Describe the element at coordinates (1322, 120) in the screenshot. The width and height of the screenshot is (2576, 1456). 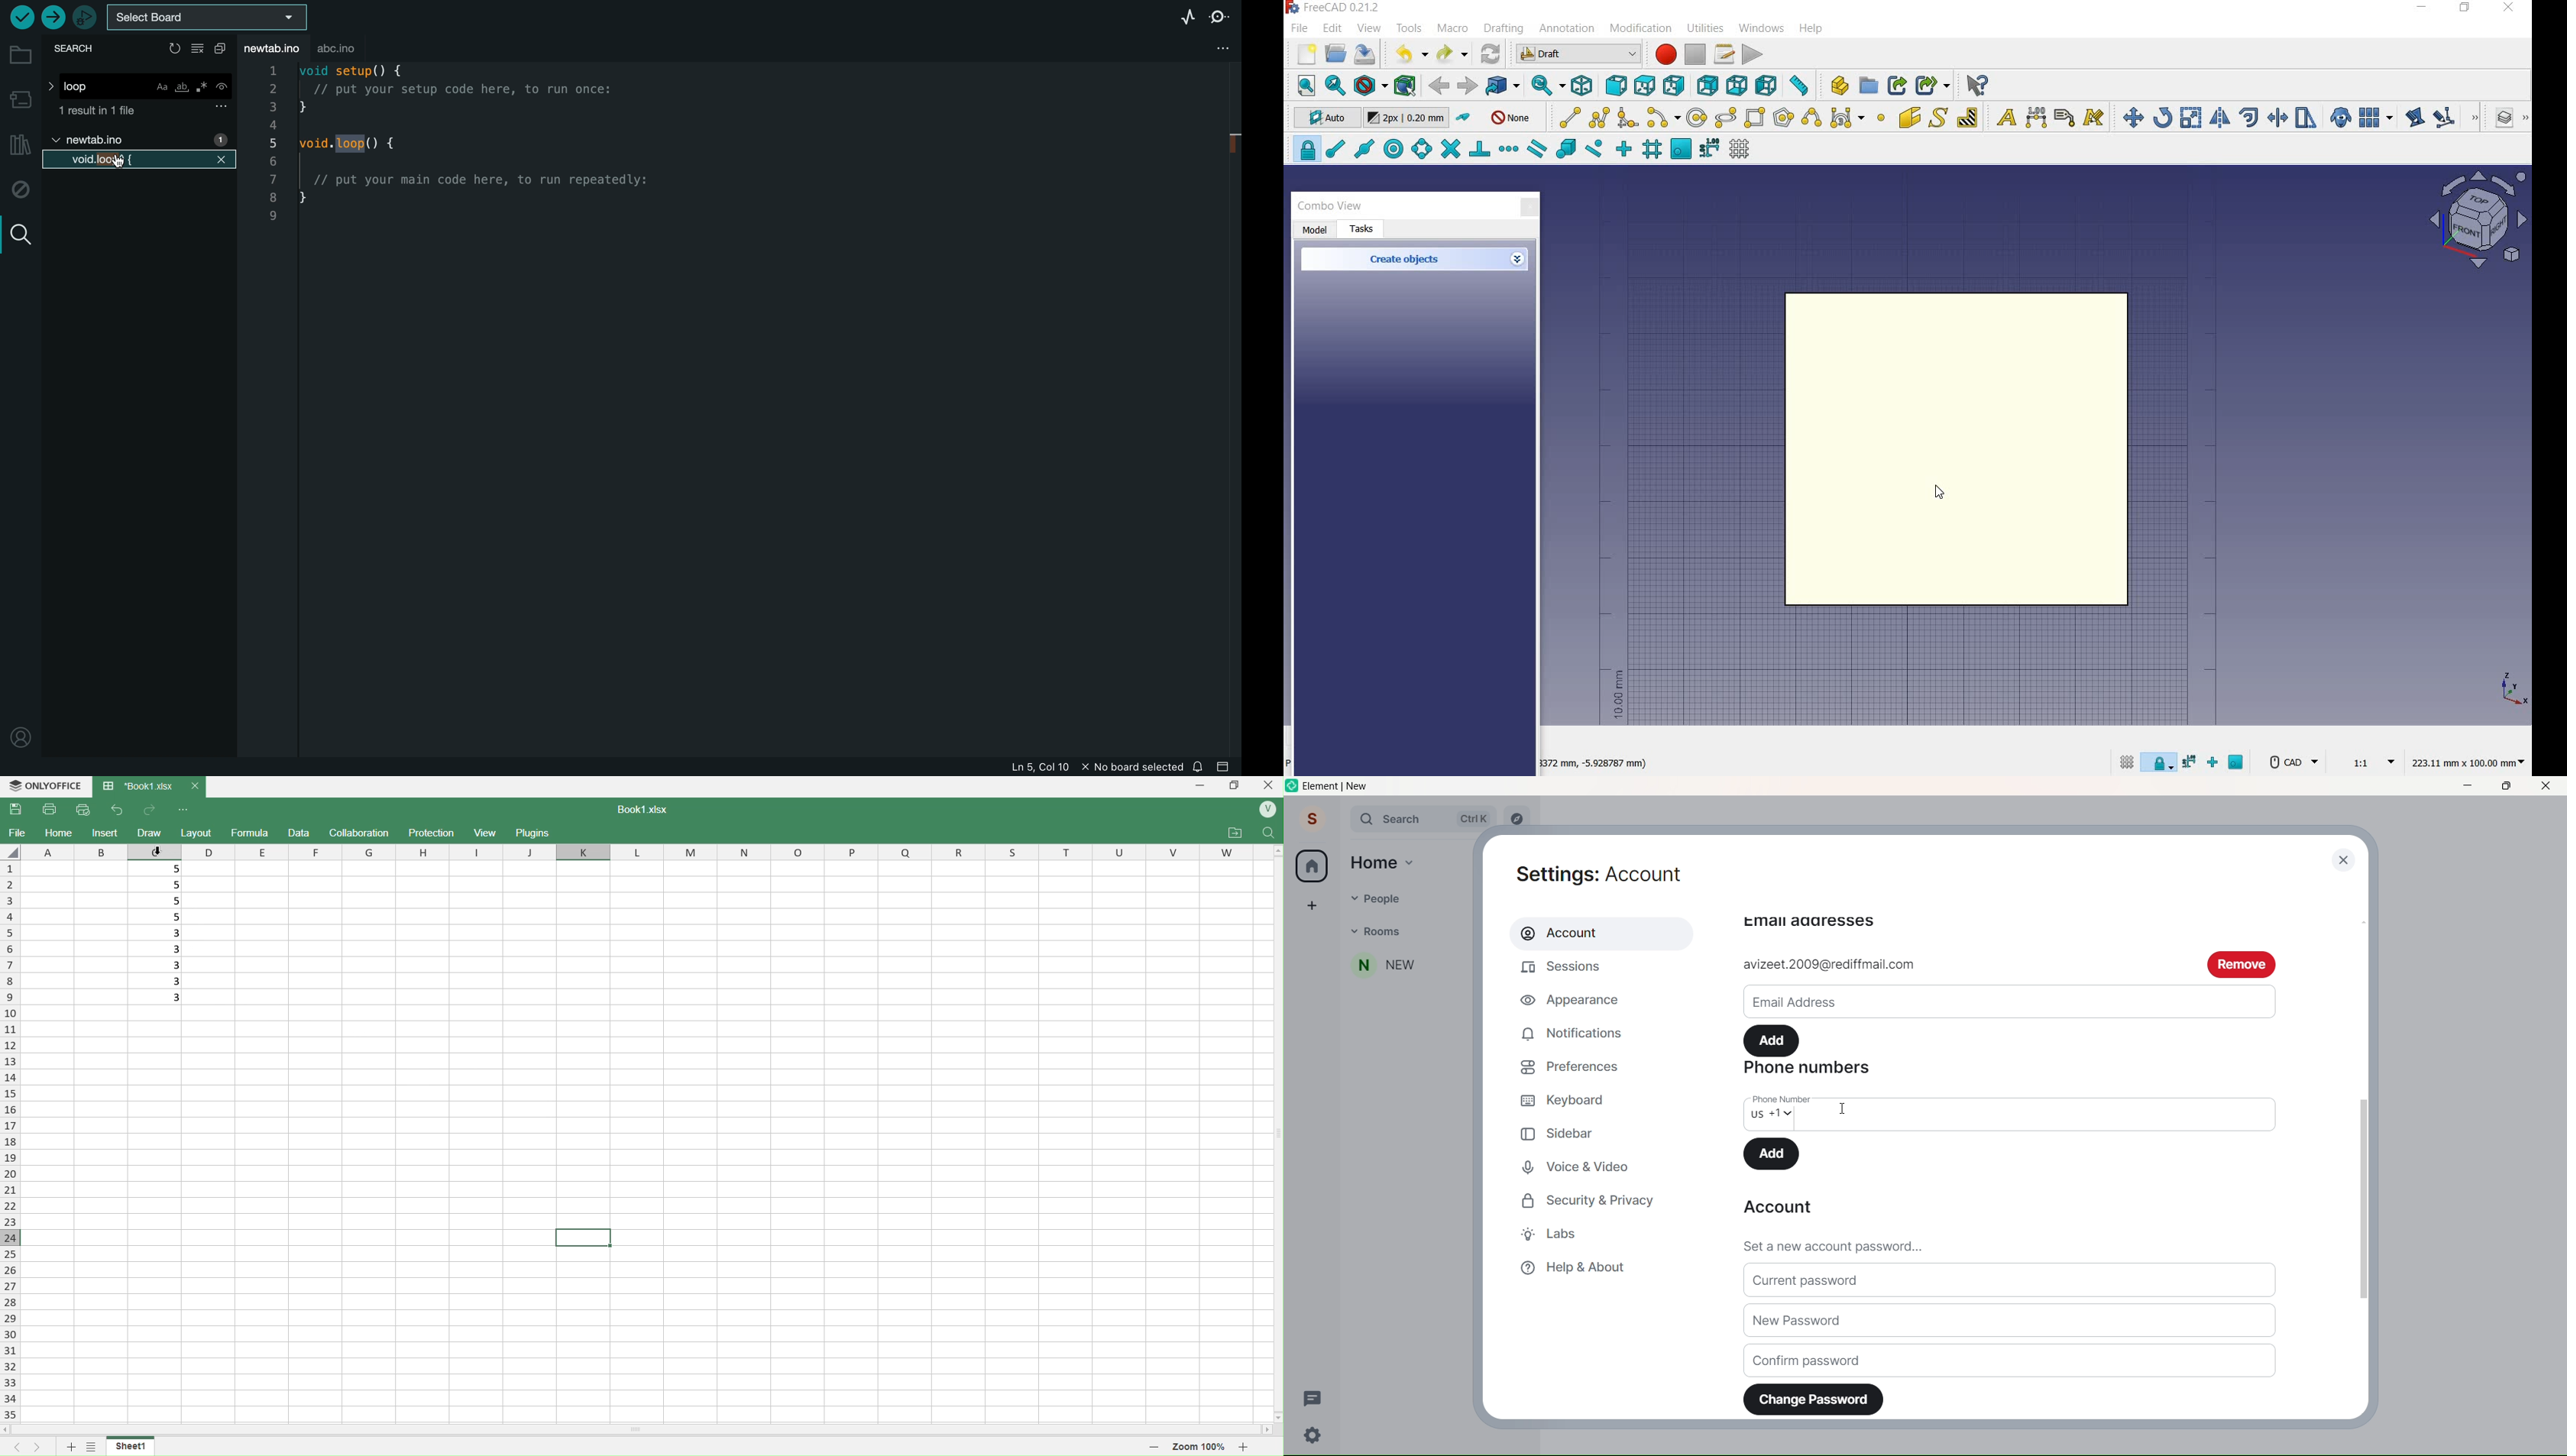
I see `current working plane: auto` at that location.